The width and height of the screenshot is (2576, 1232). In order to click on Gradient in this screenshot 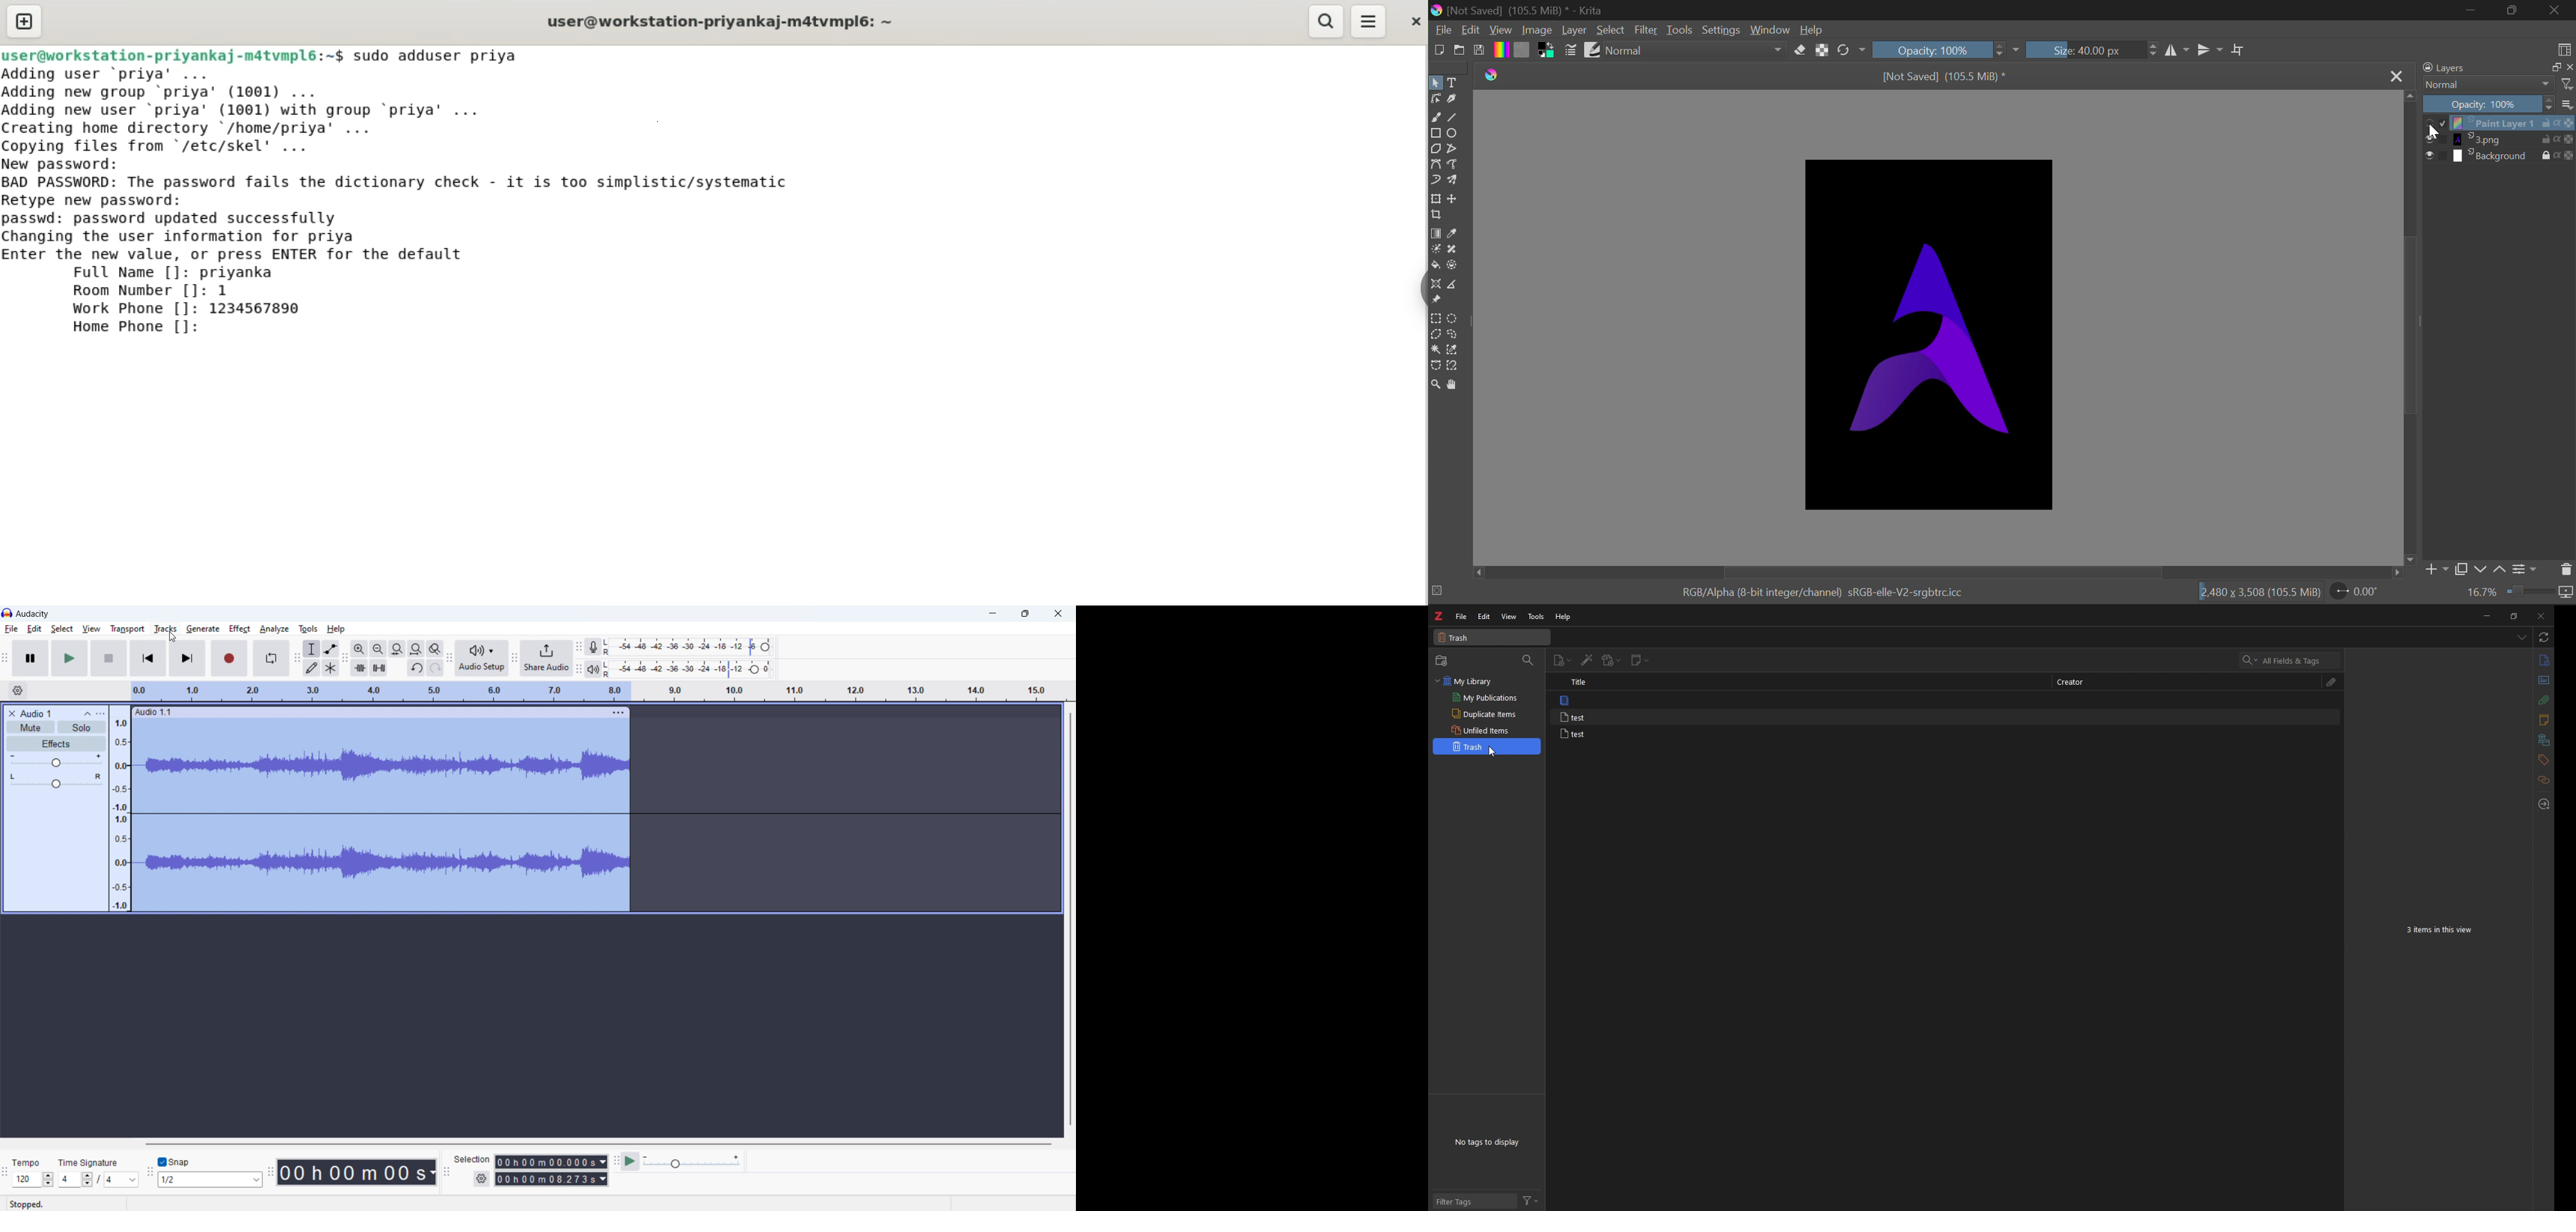, I will do `click(1501, 50)`.